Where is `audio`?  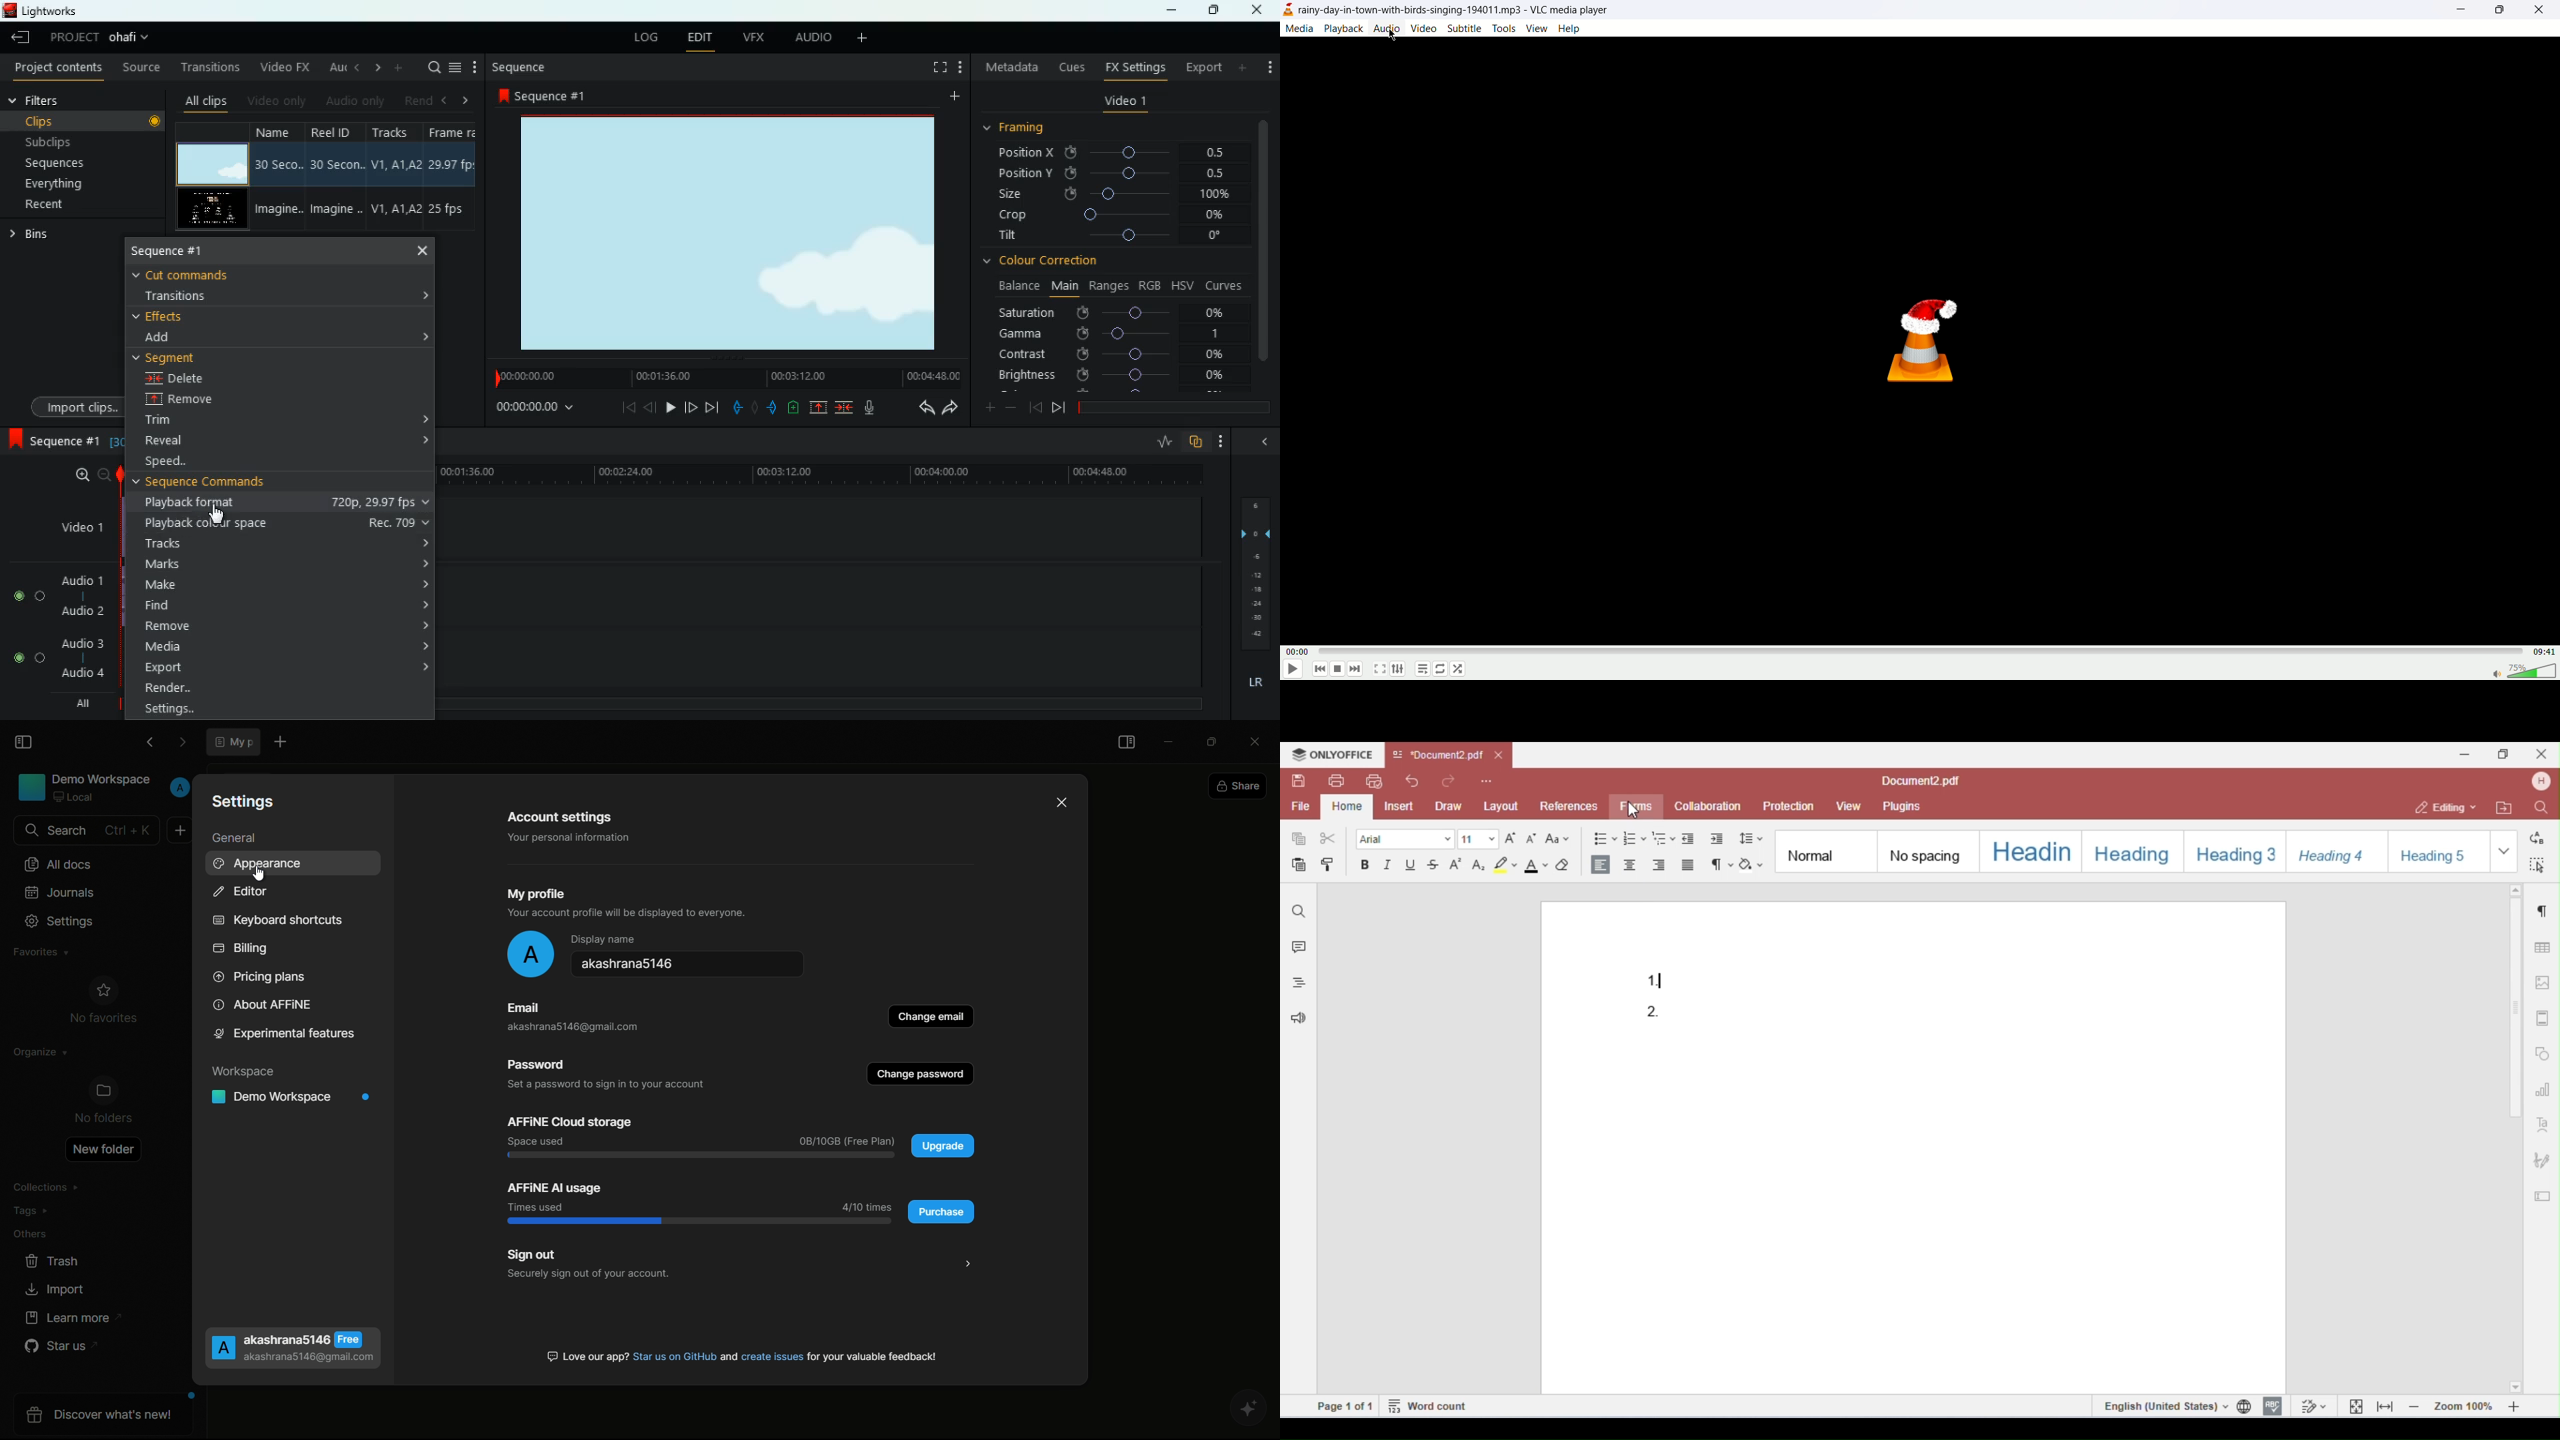
audio is located at coordinates (1387, 28).